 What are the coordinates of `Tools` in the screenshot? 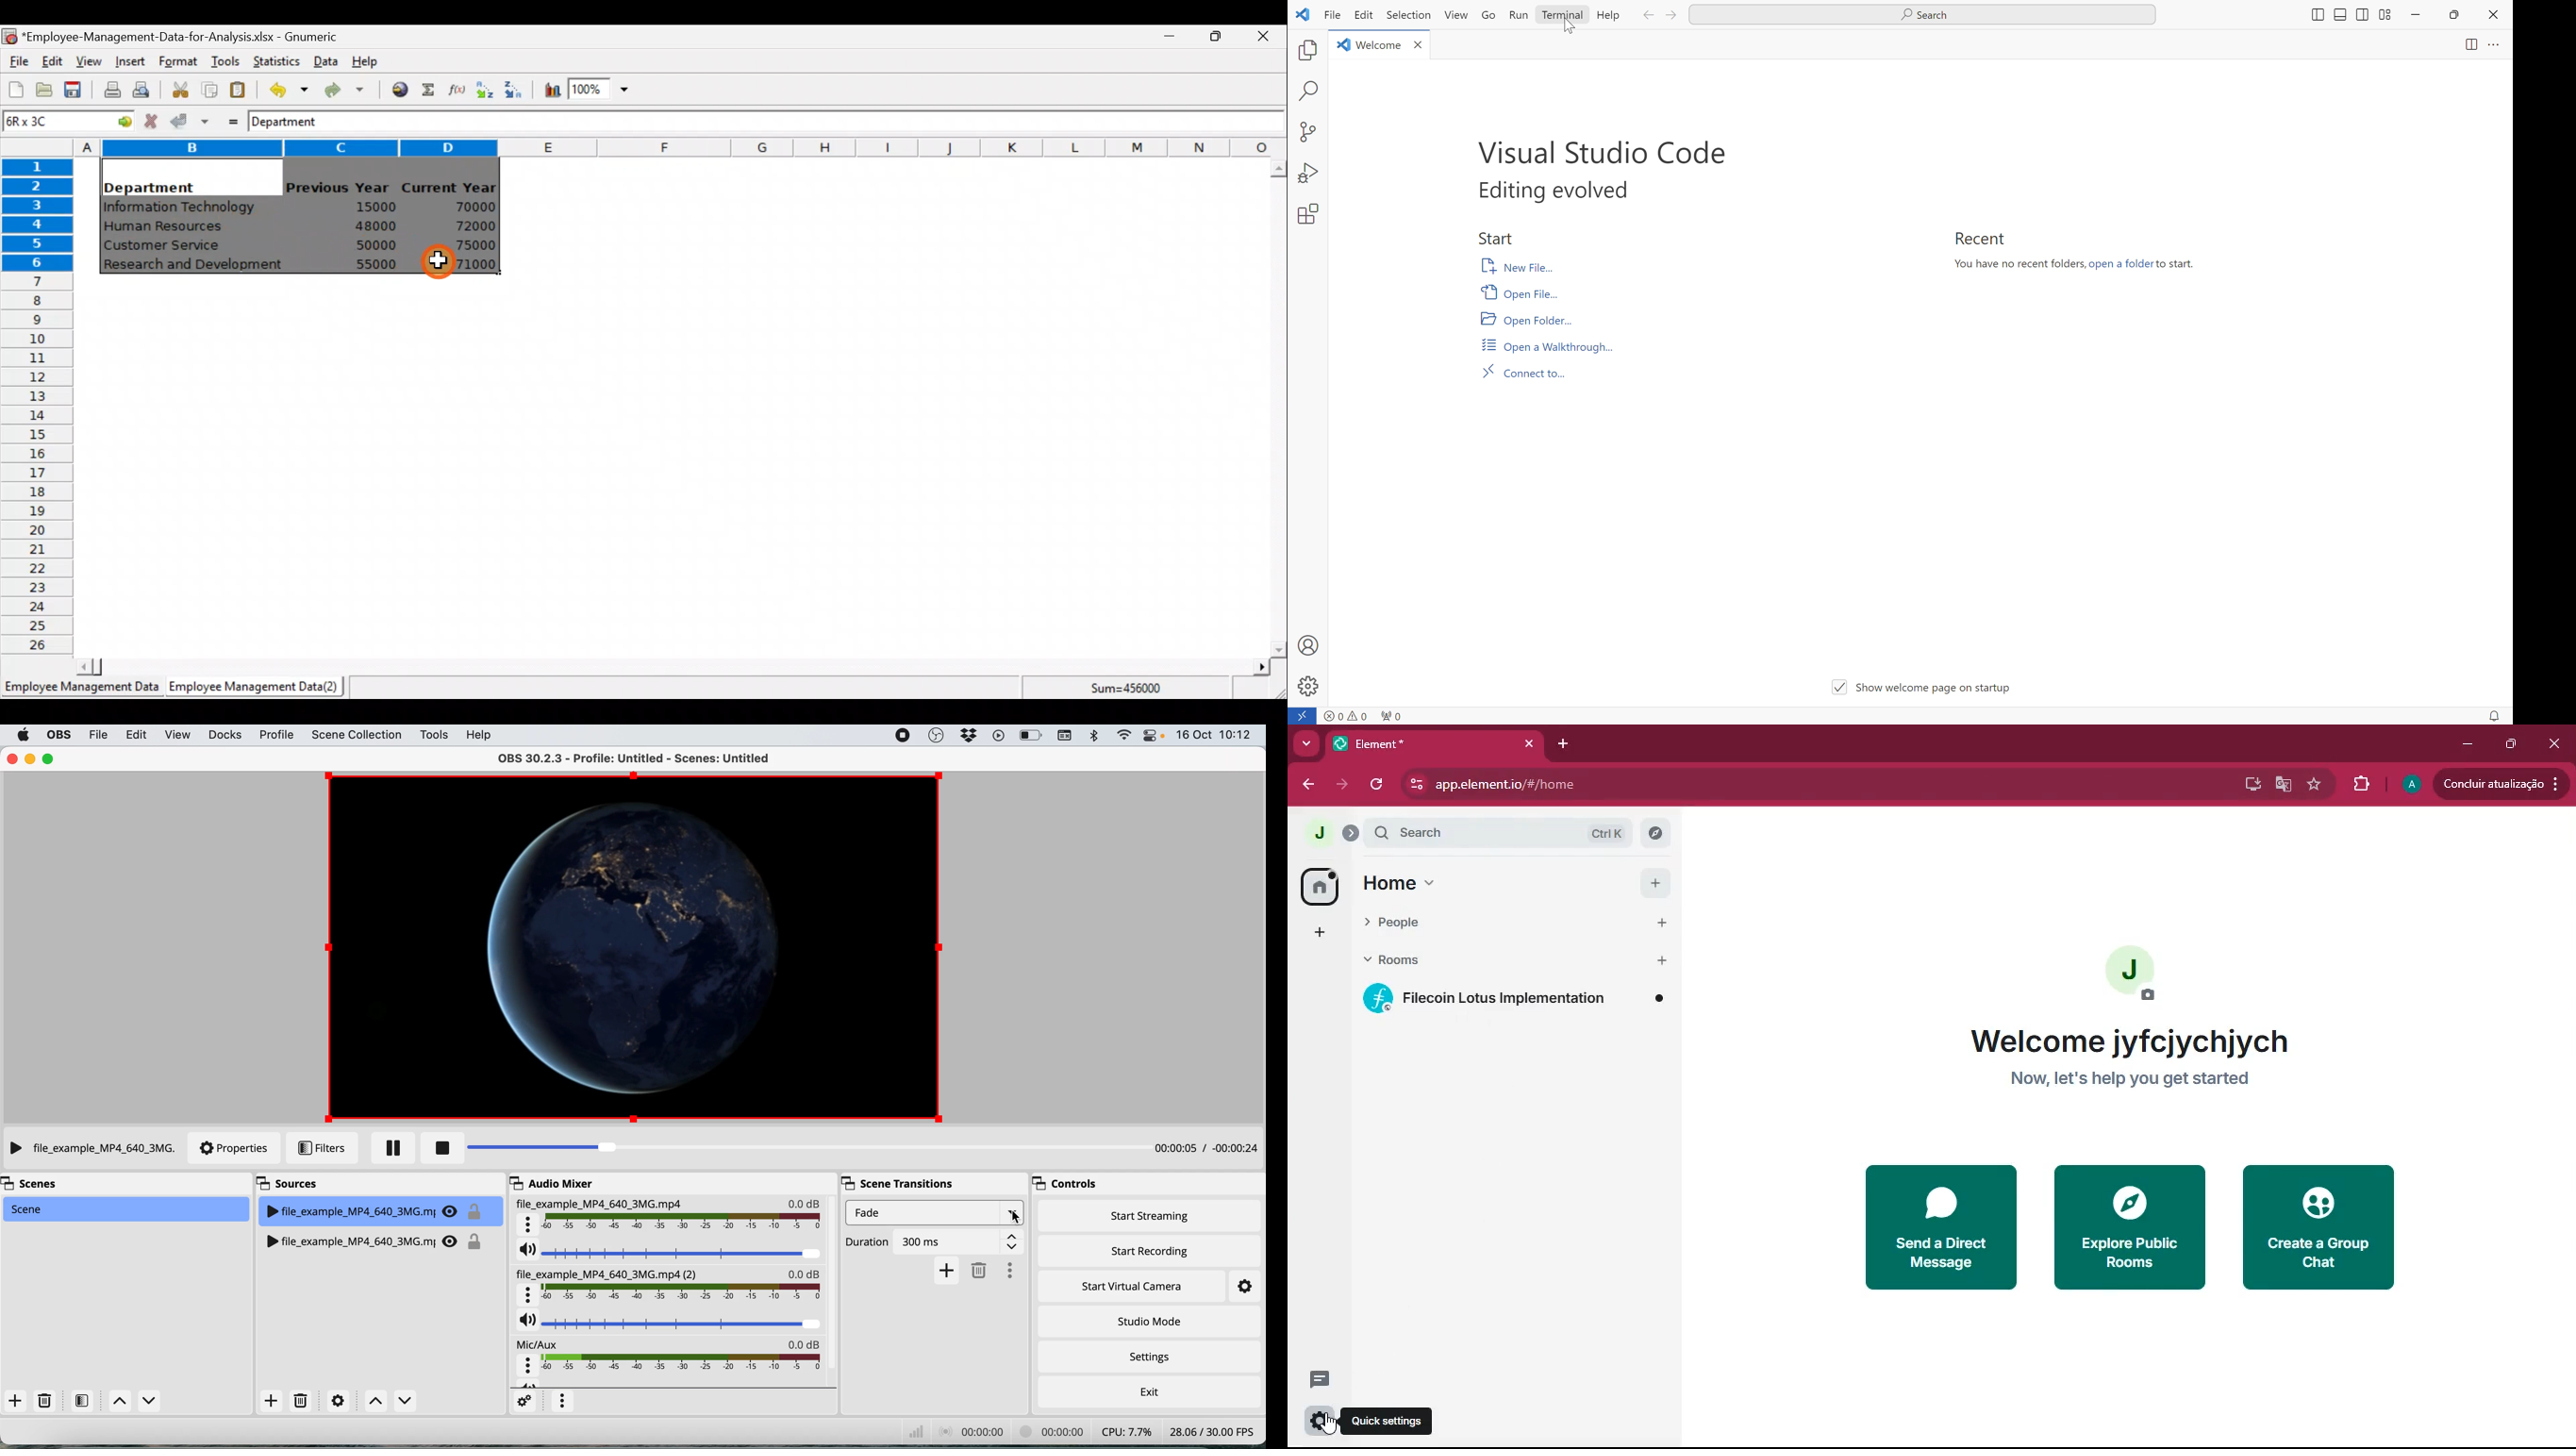 It's located at (225, 62).